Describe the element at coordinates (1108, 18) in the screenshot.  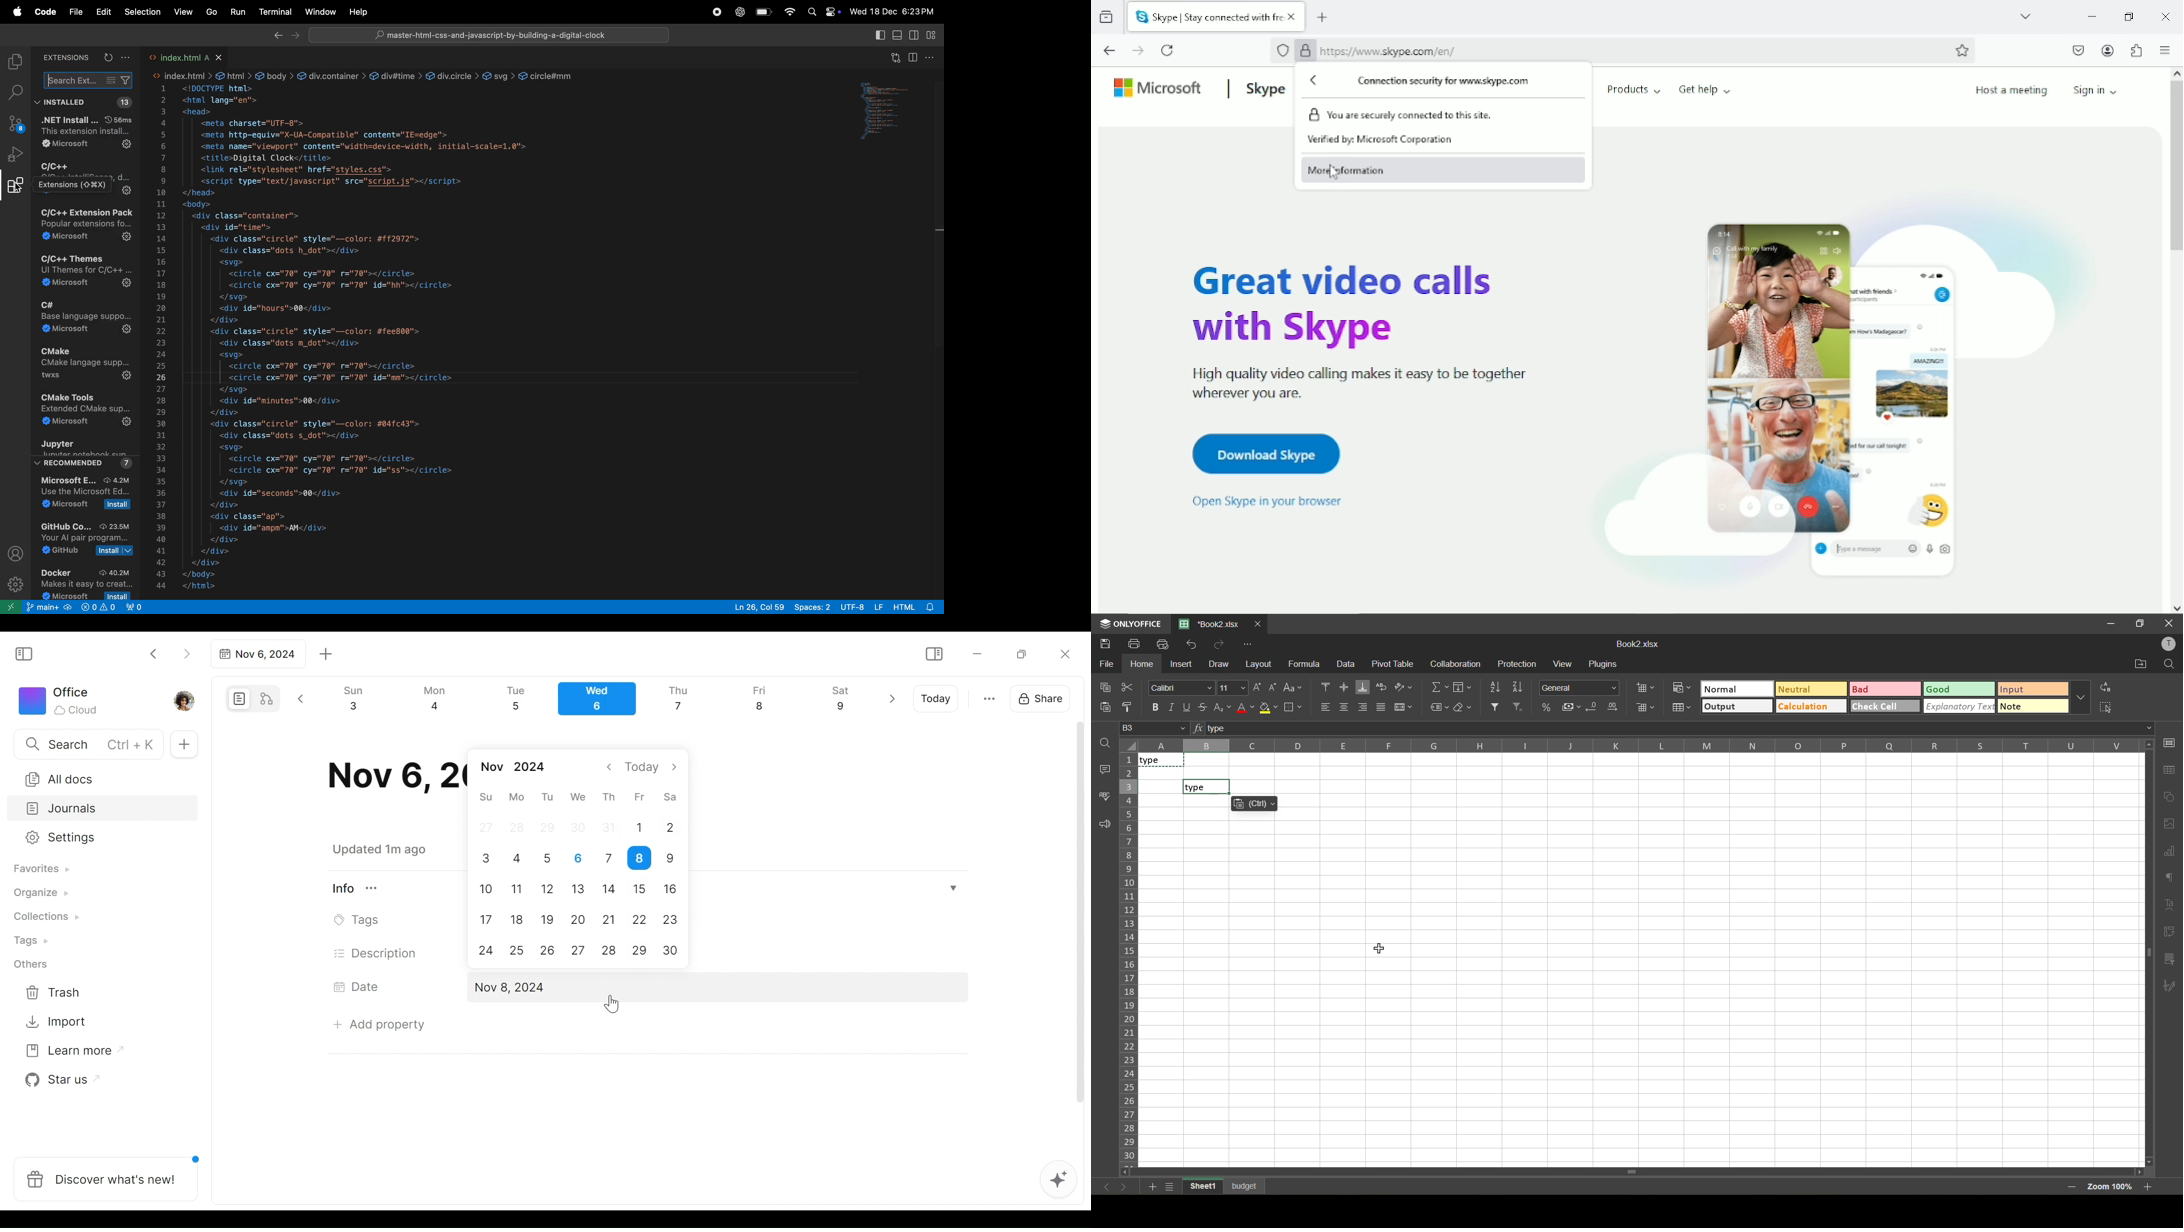
I see `View recent browsing` at that location.